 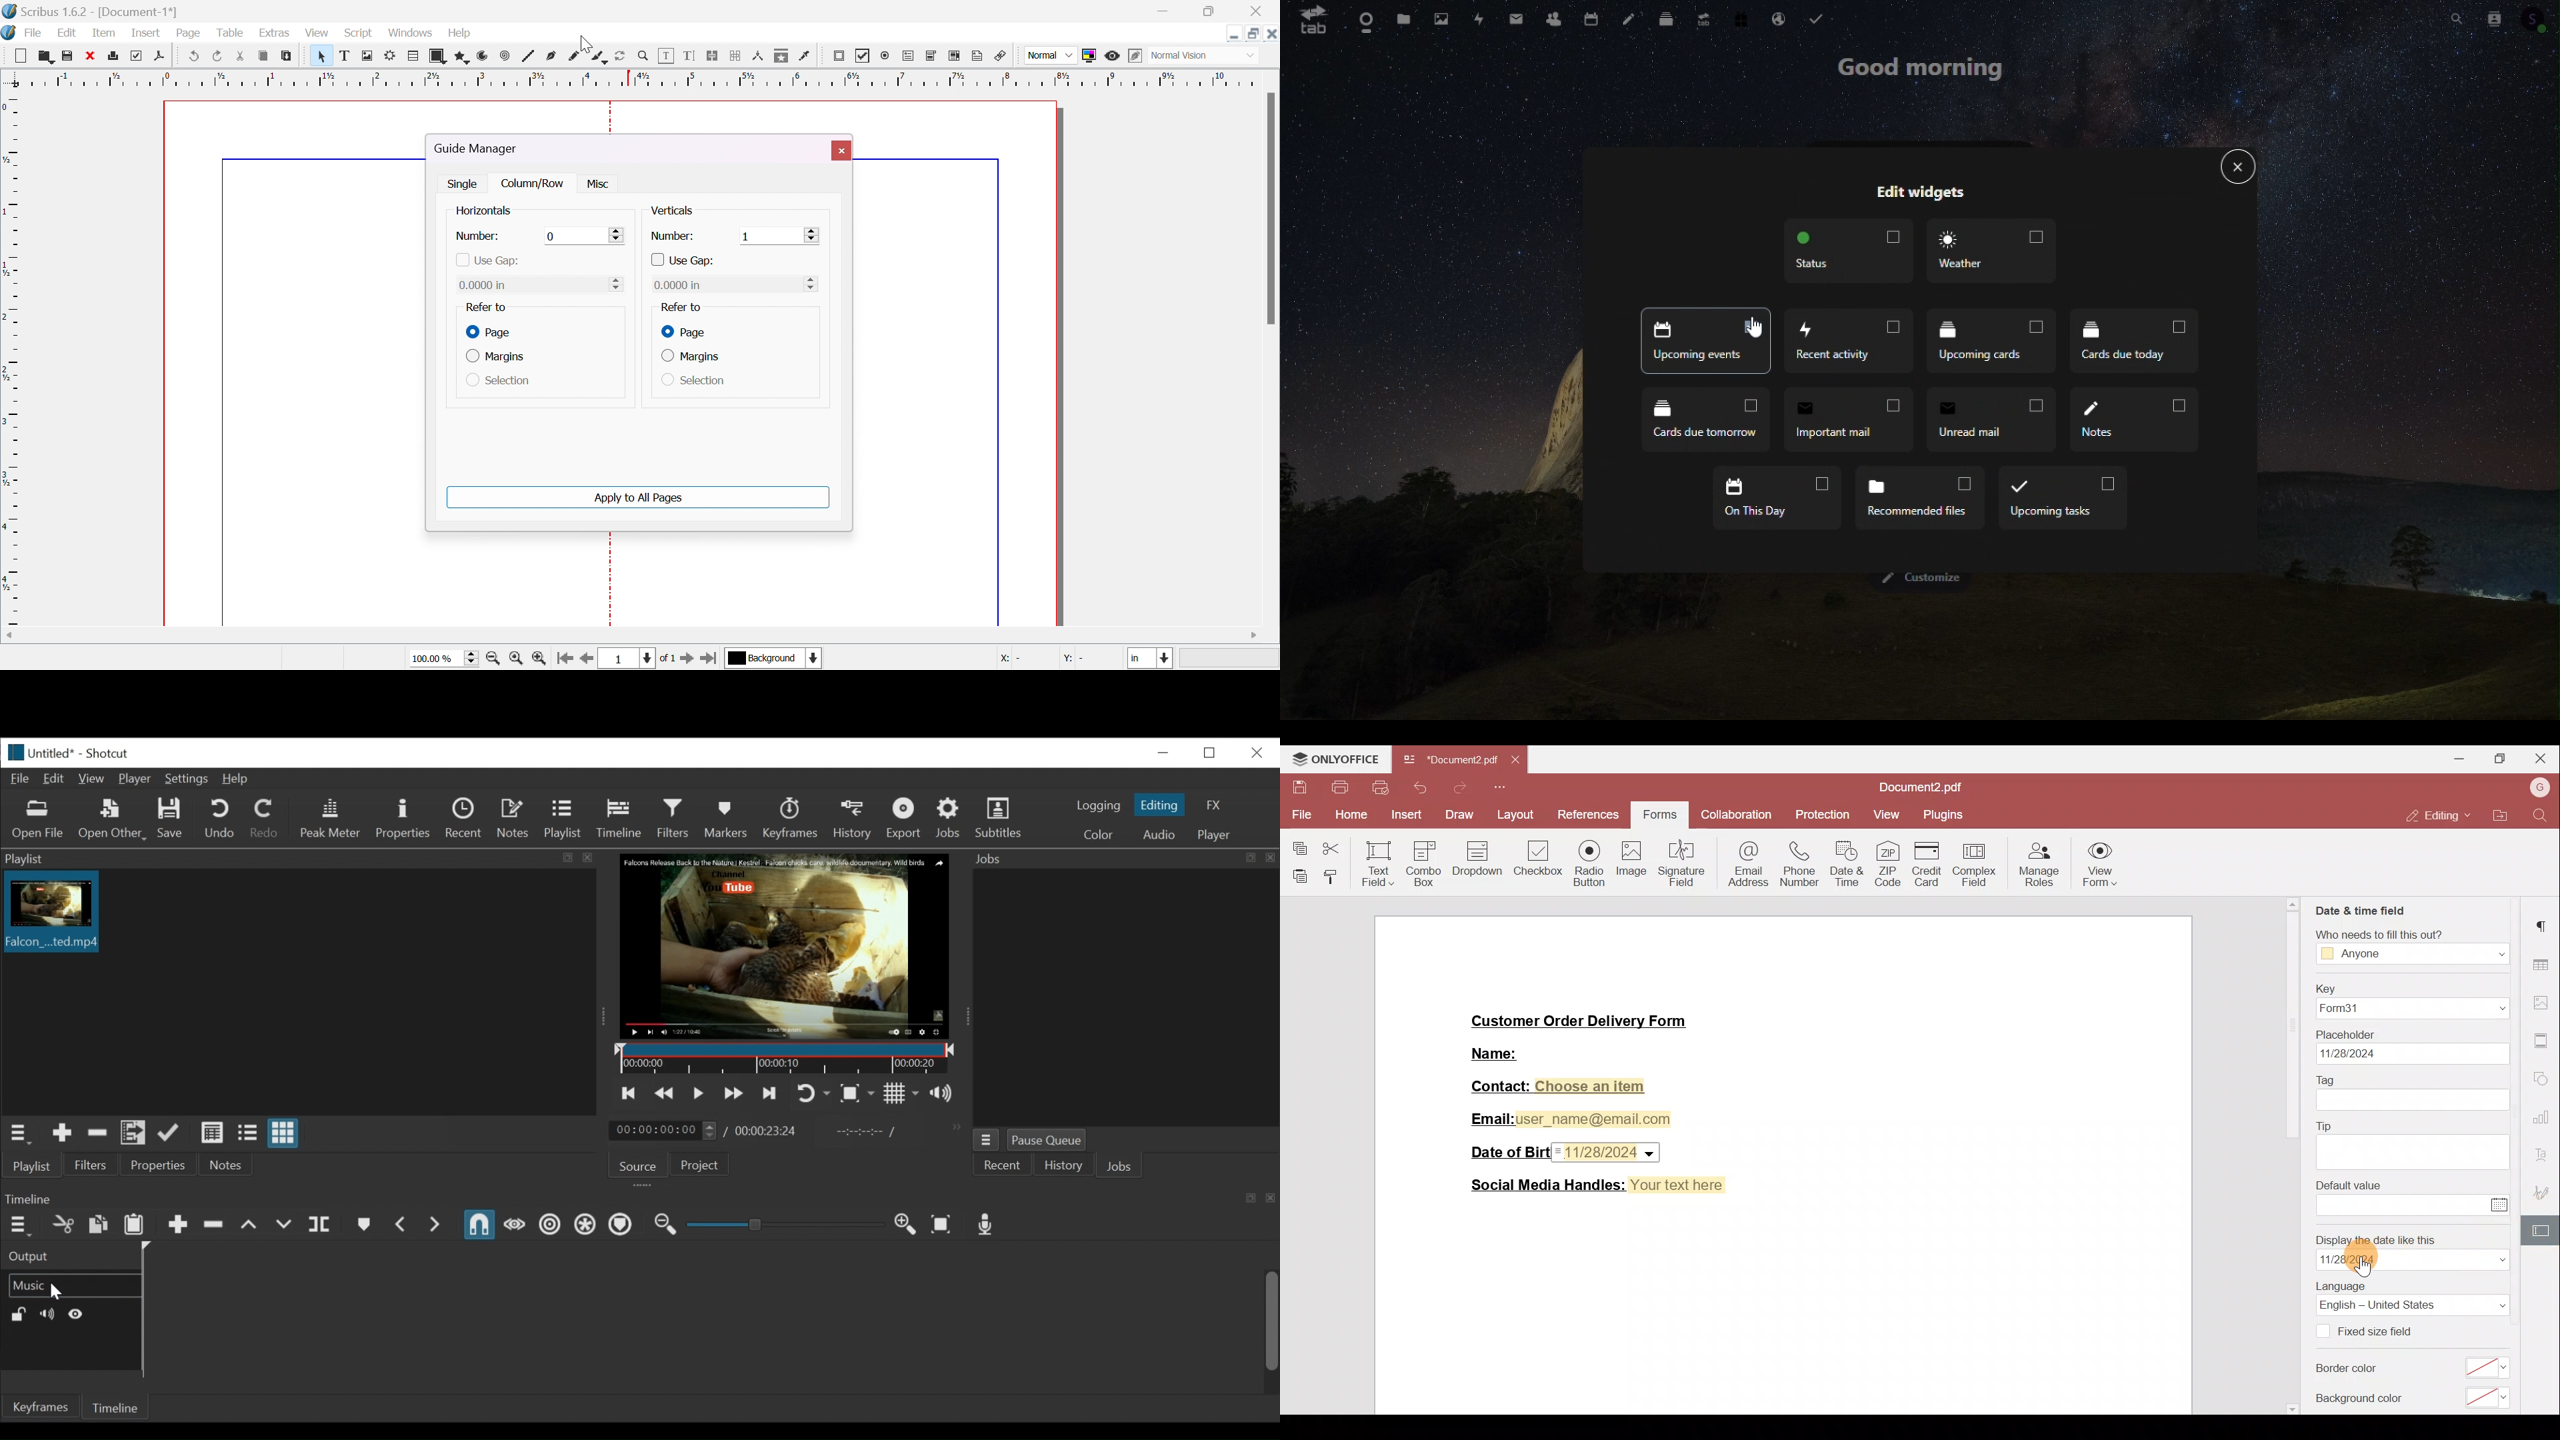 What do you see at coordinates (465, 34) in the screenshot?
I see `help` at bounding box center [465, 34].